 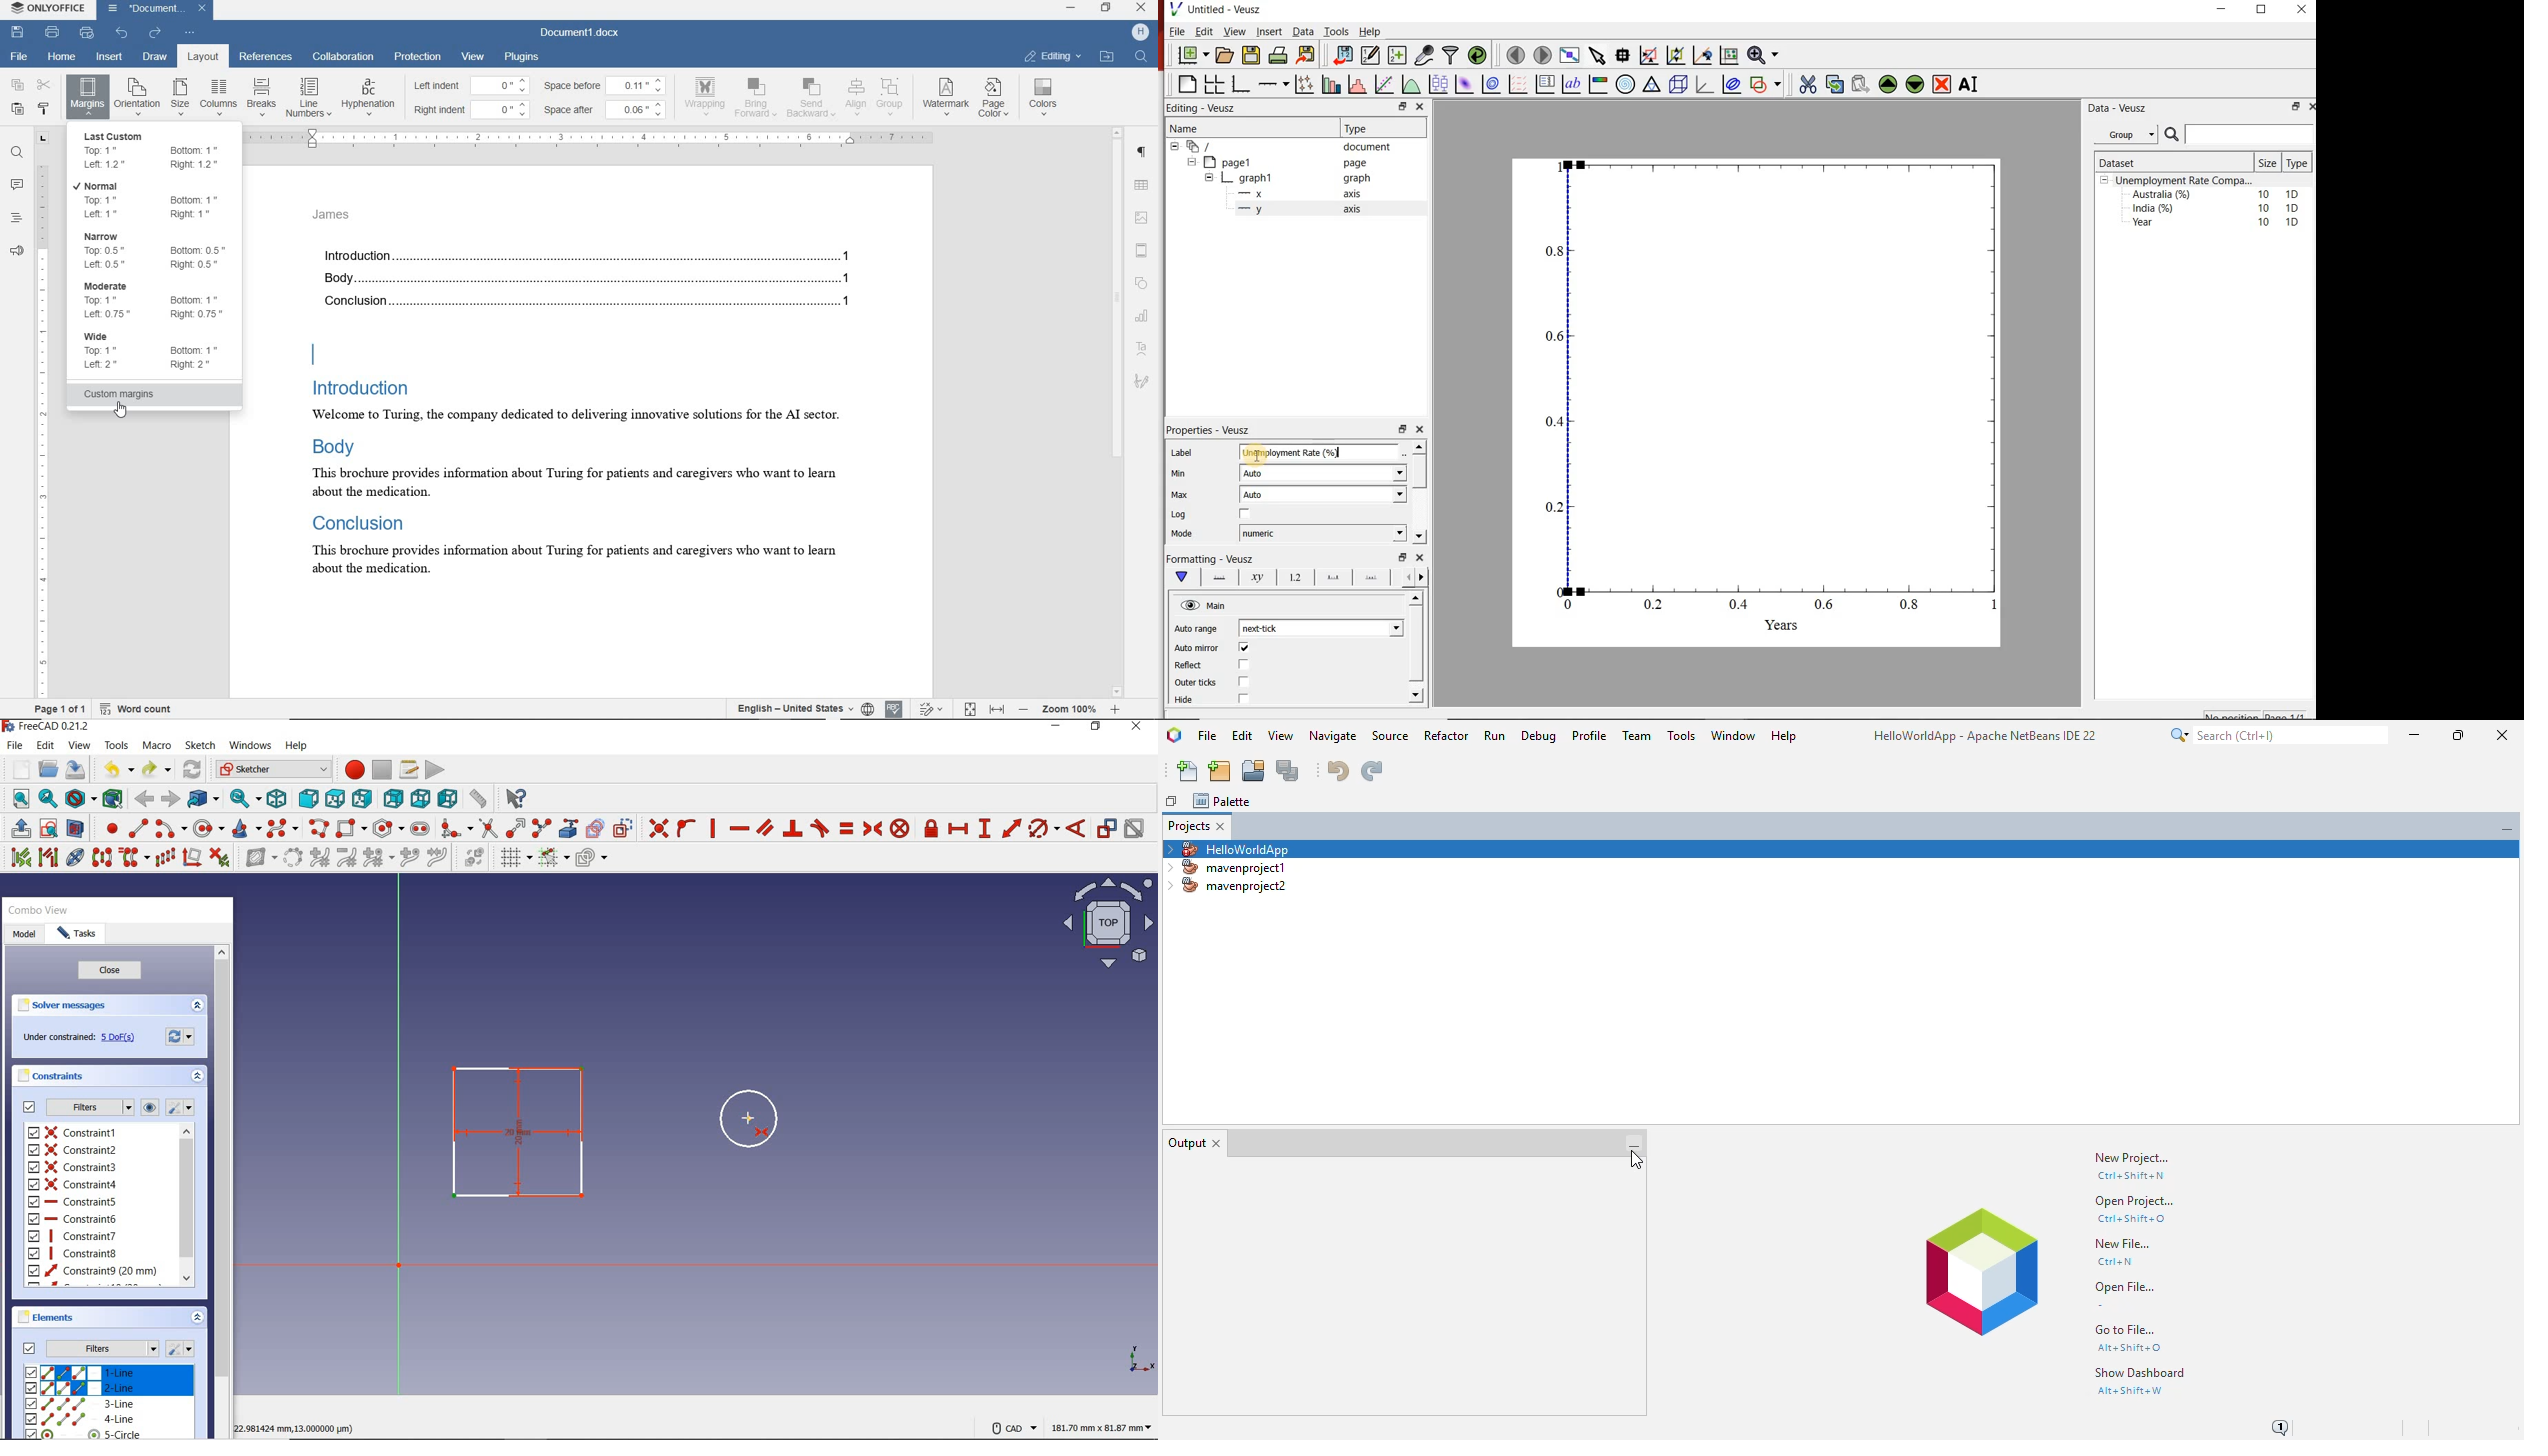 What do you see at coordinates (155, 33) in the screenshot?
I see `redo` at bounding box center [155, 33].